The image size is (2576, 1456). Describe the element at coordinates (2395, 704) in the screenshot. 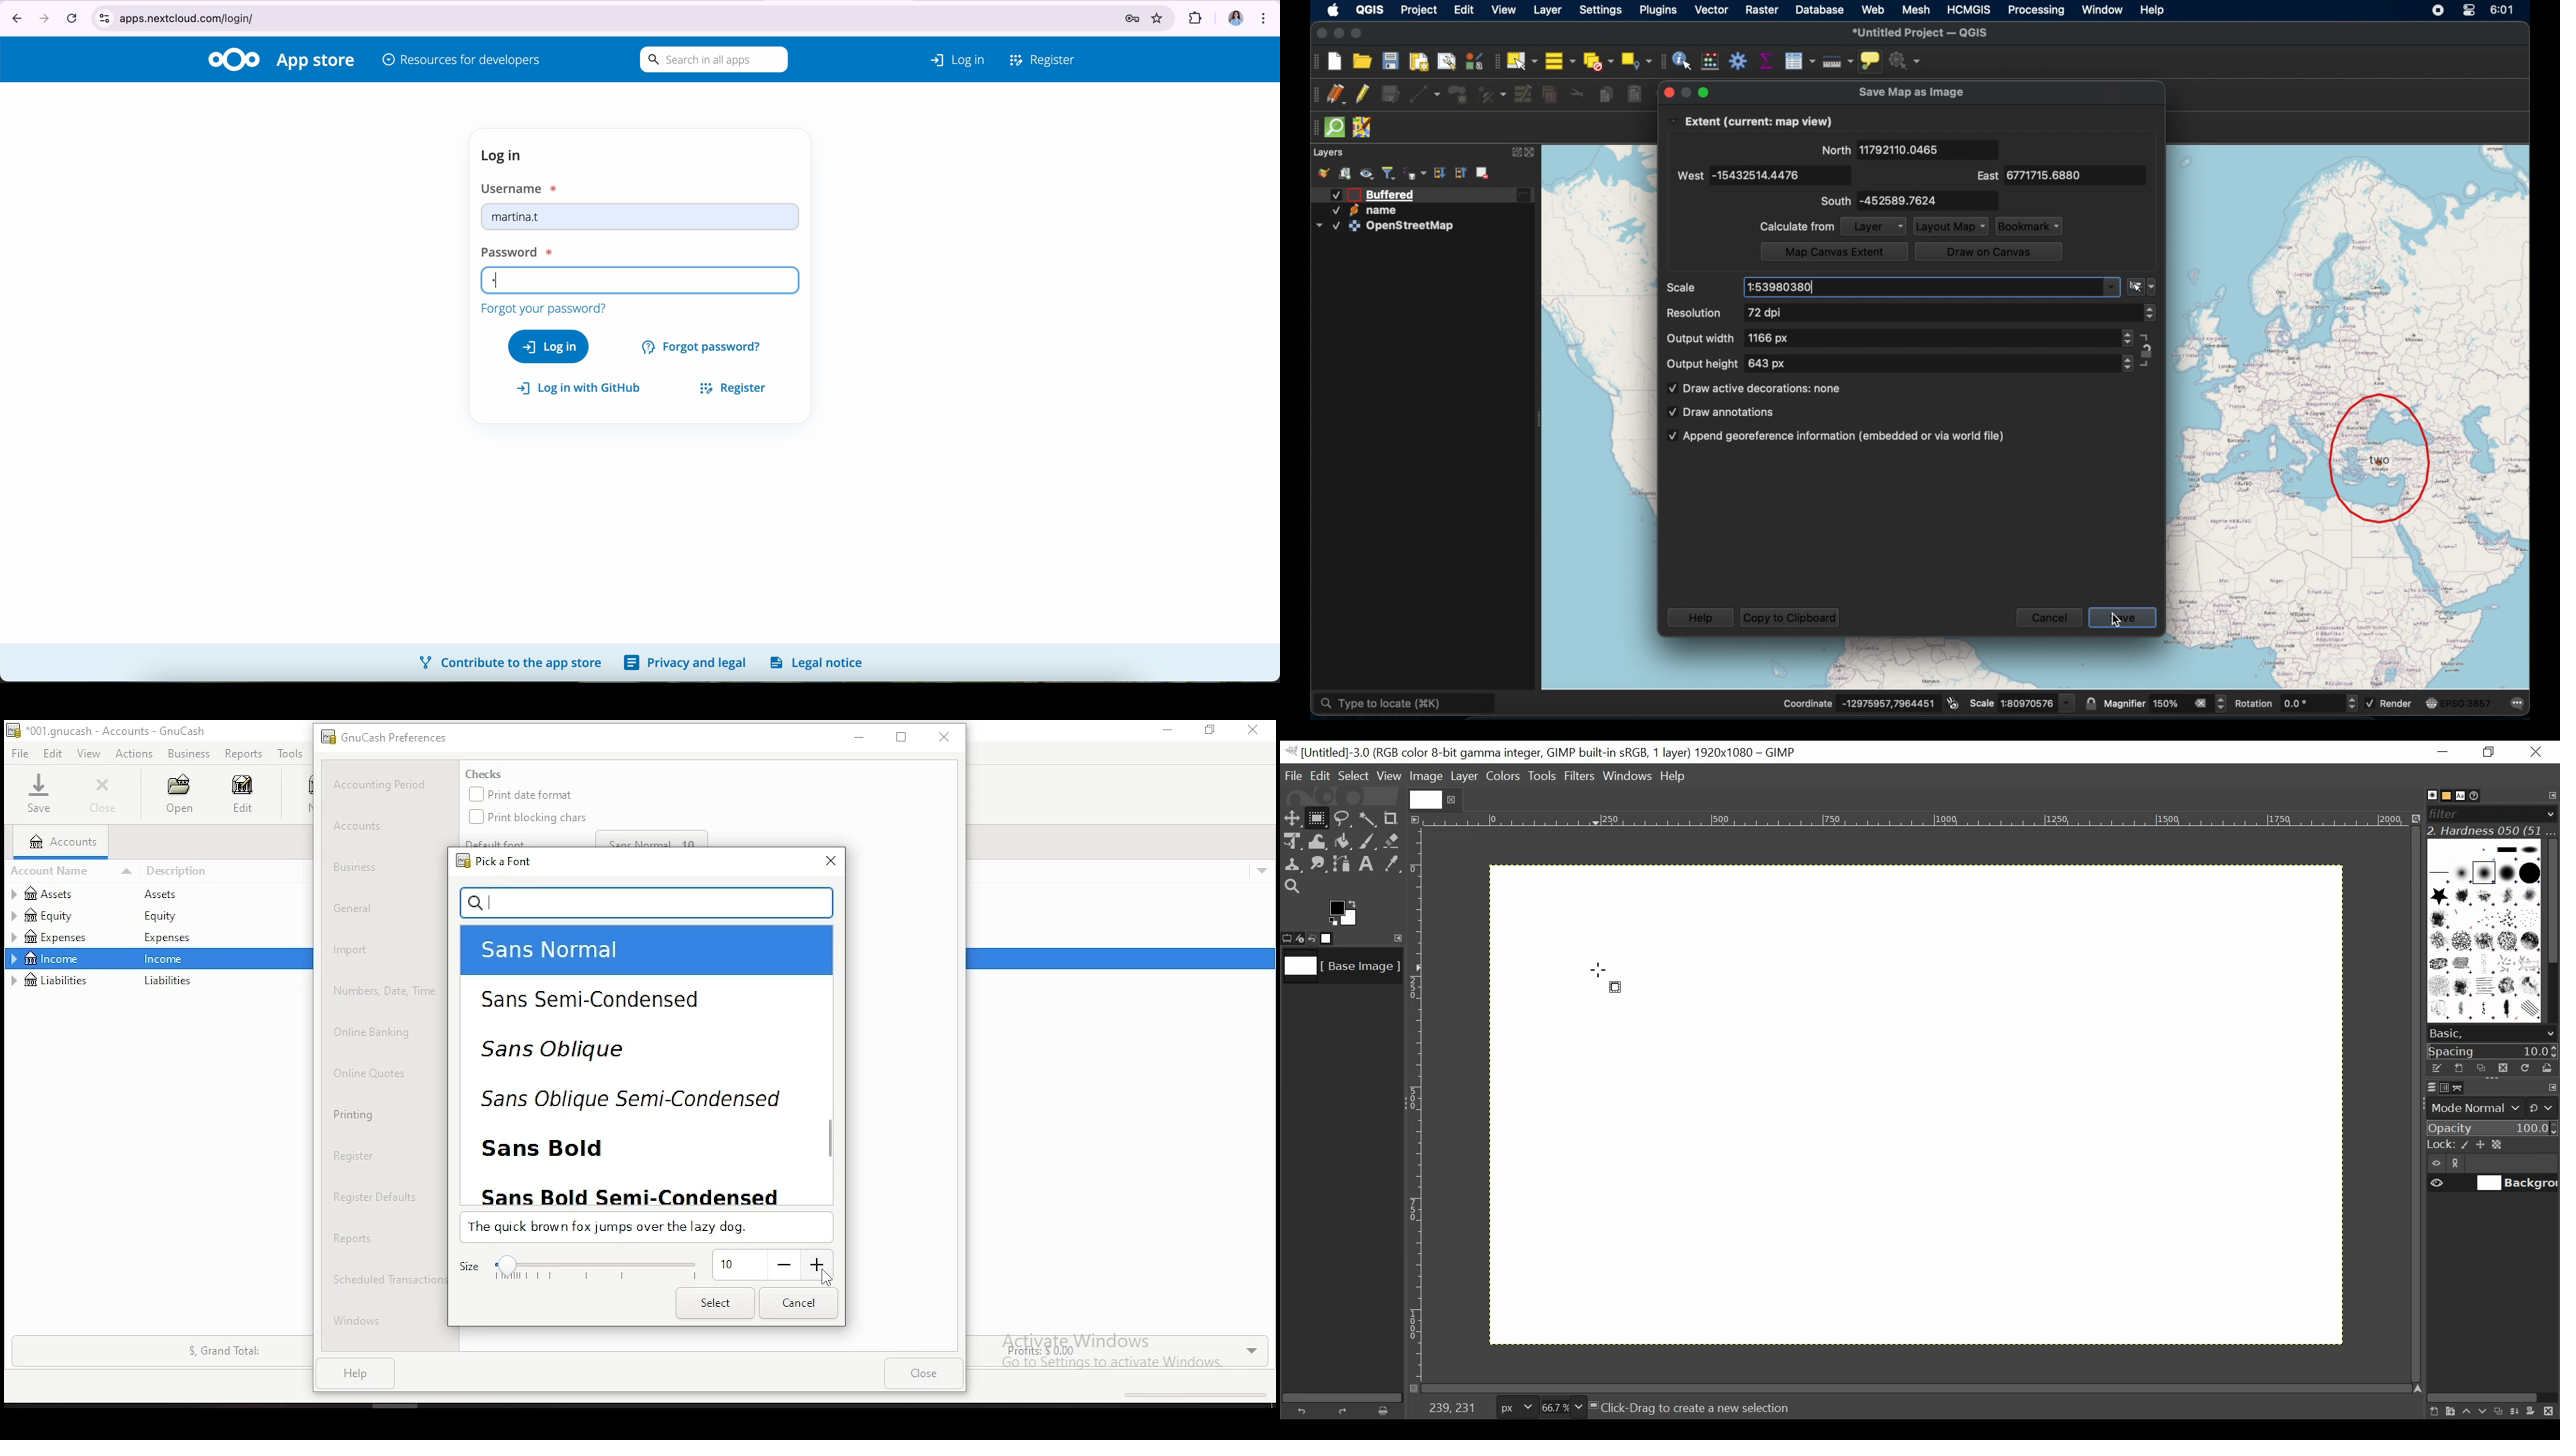

I see `render` at that location.